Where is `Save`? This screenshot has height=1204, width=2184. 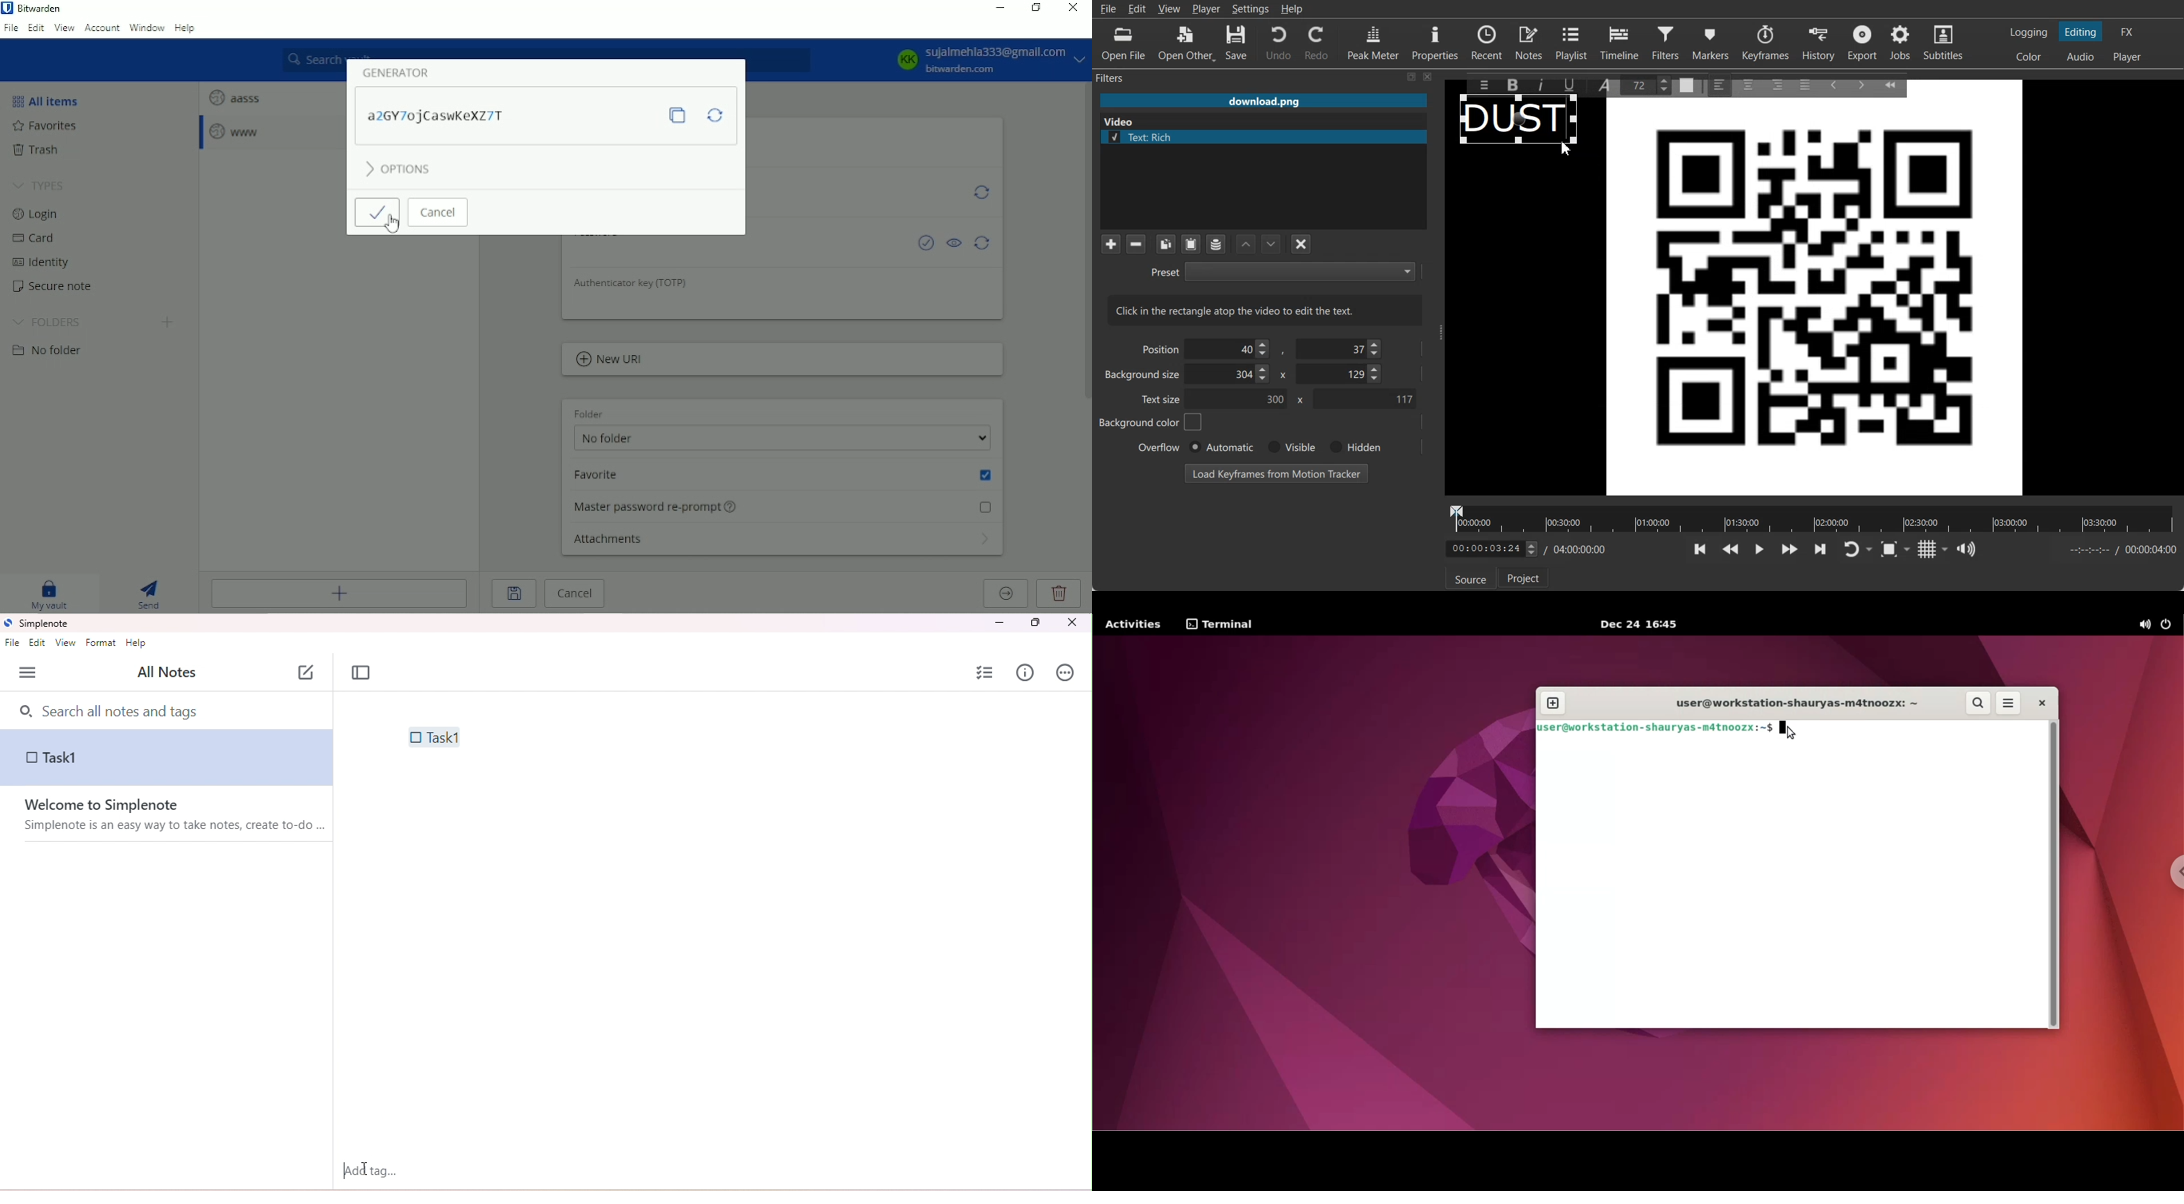
Save is located at coordinates (513, 594).